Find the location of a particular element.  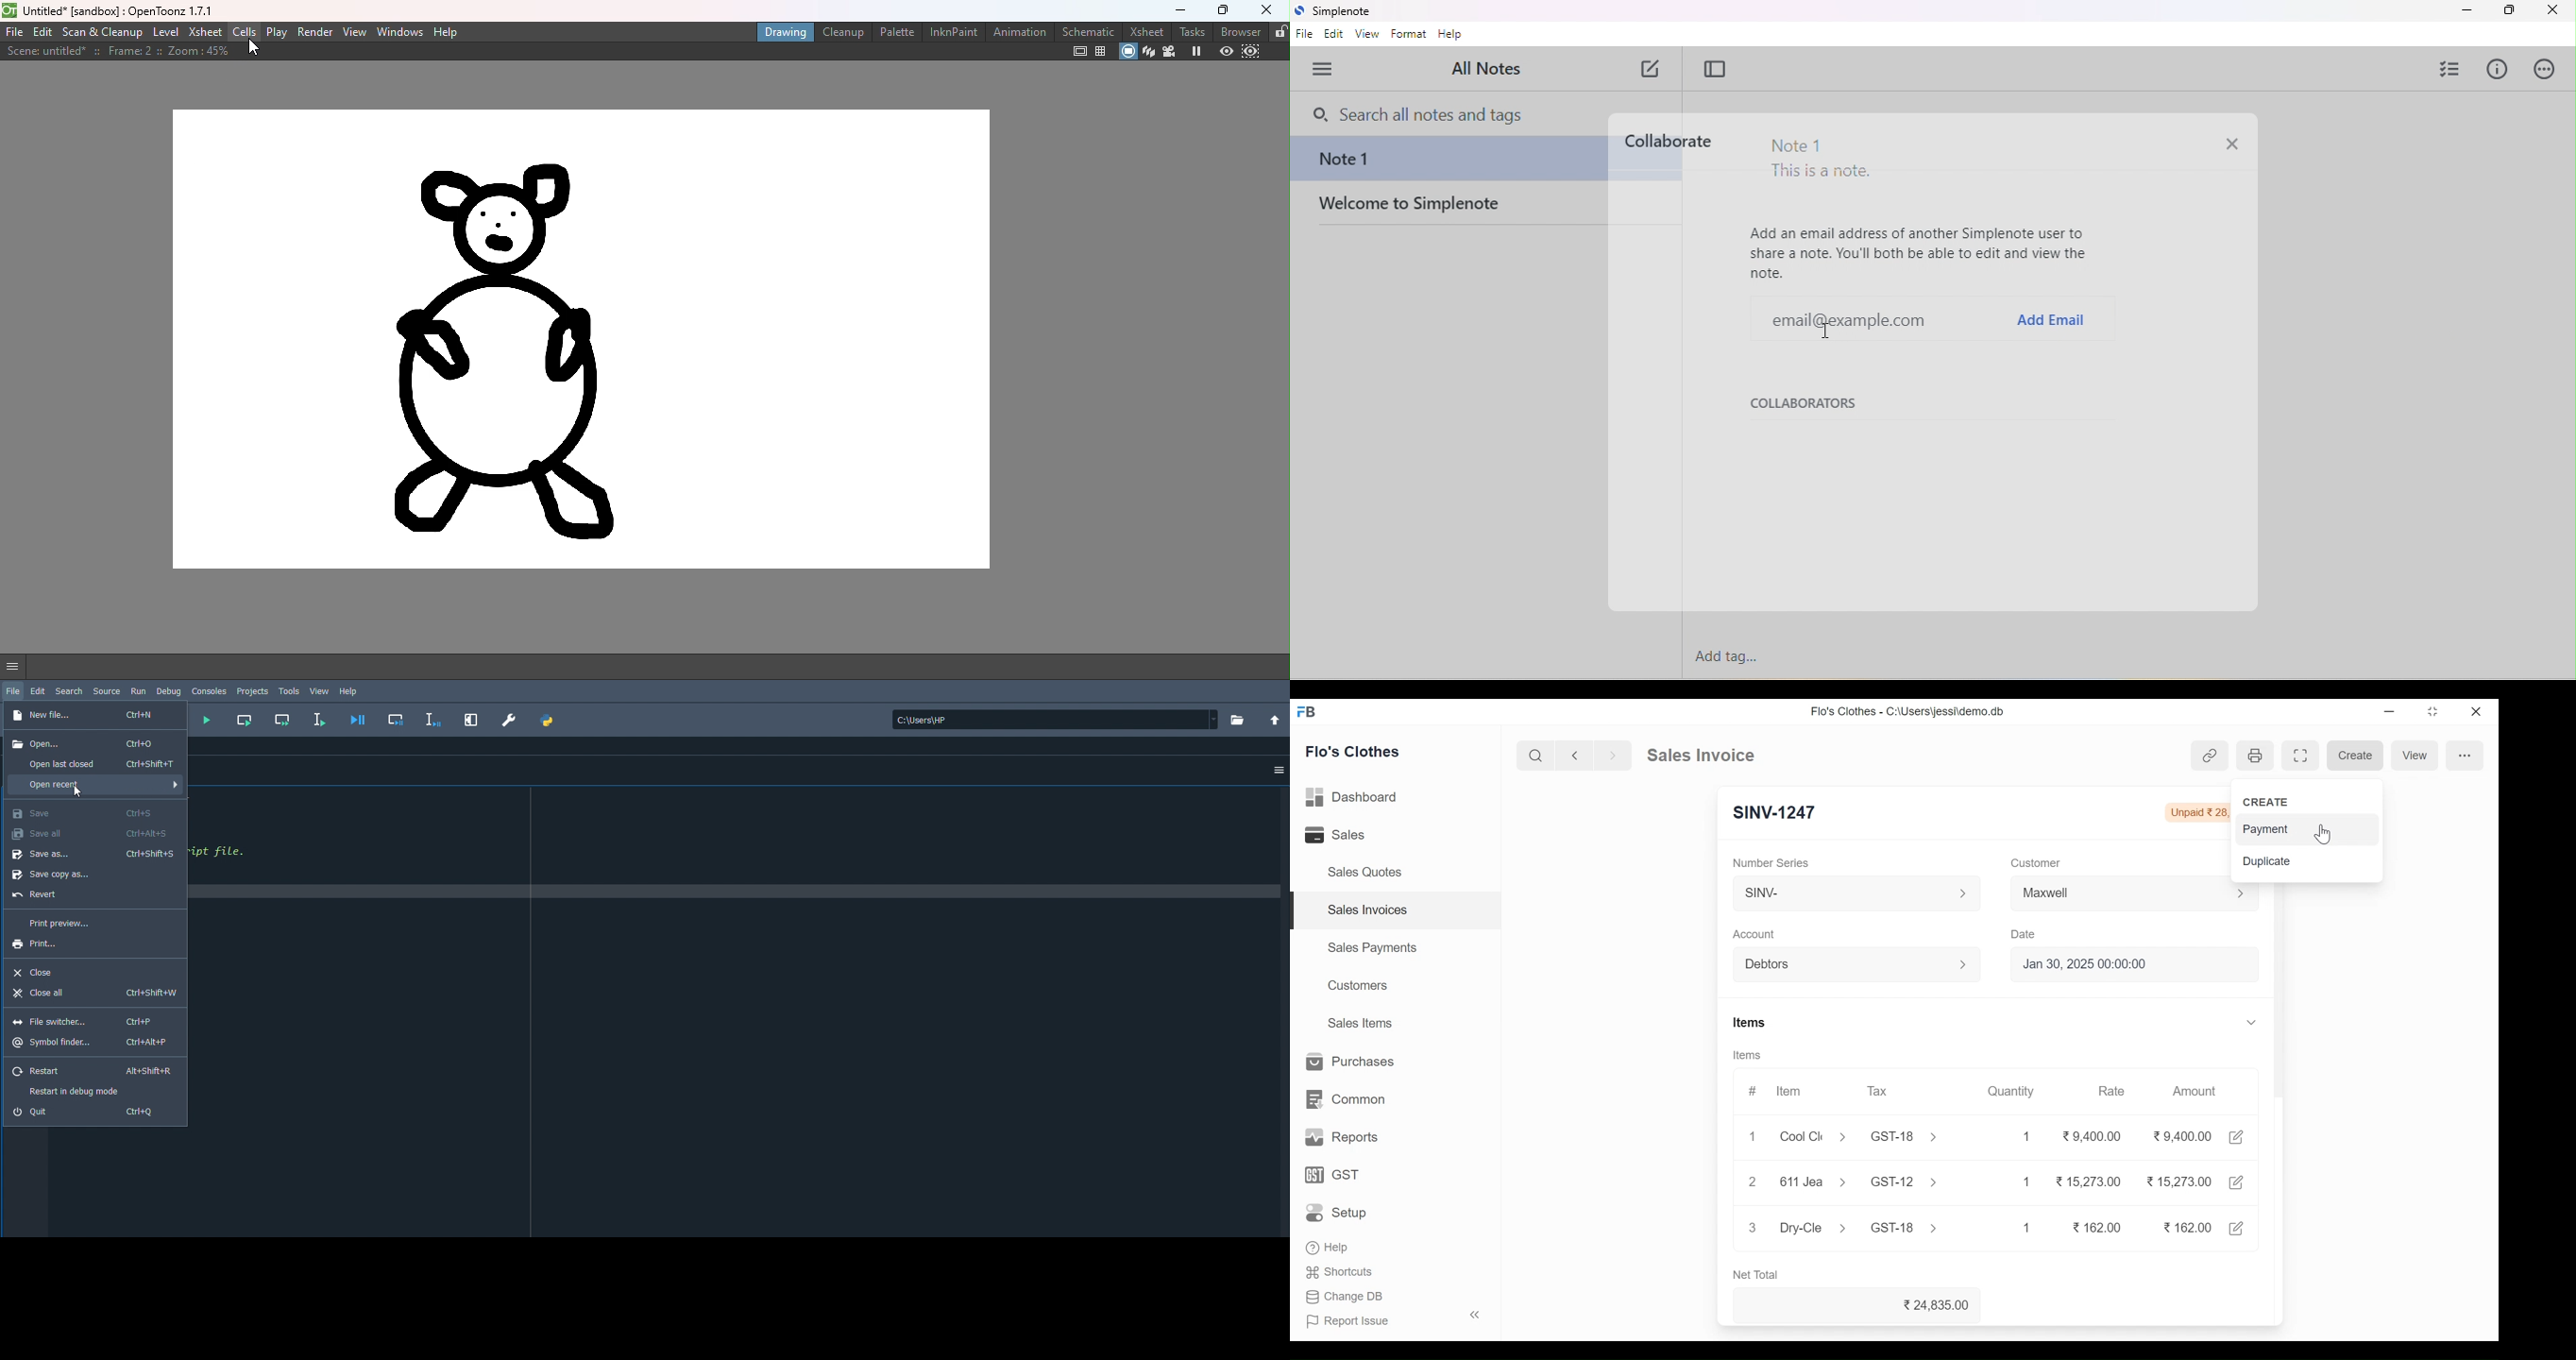

insert checklist is located at coordinates (2449, 68).